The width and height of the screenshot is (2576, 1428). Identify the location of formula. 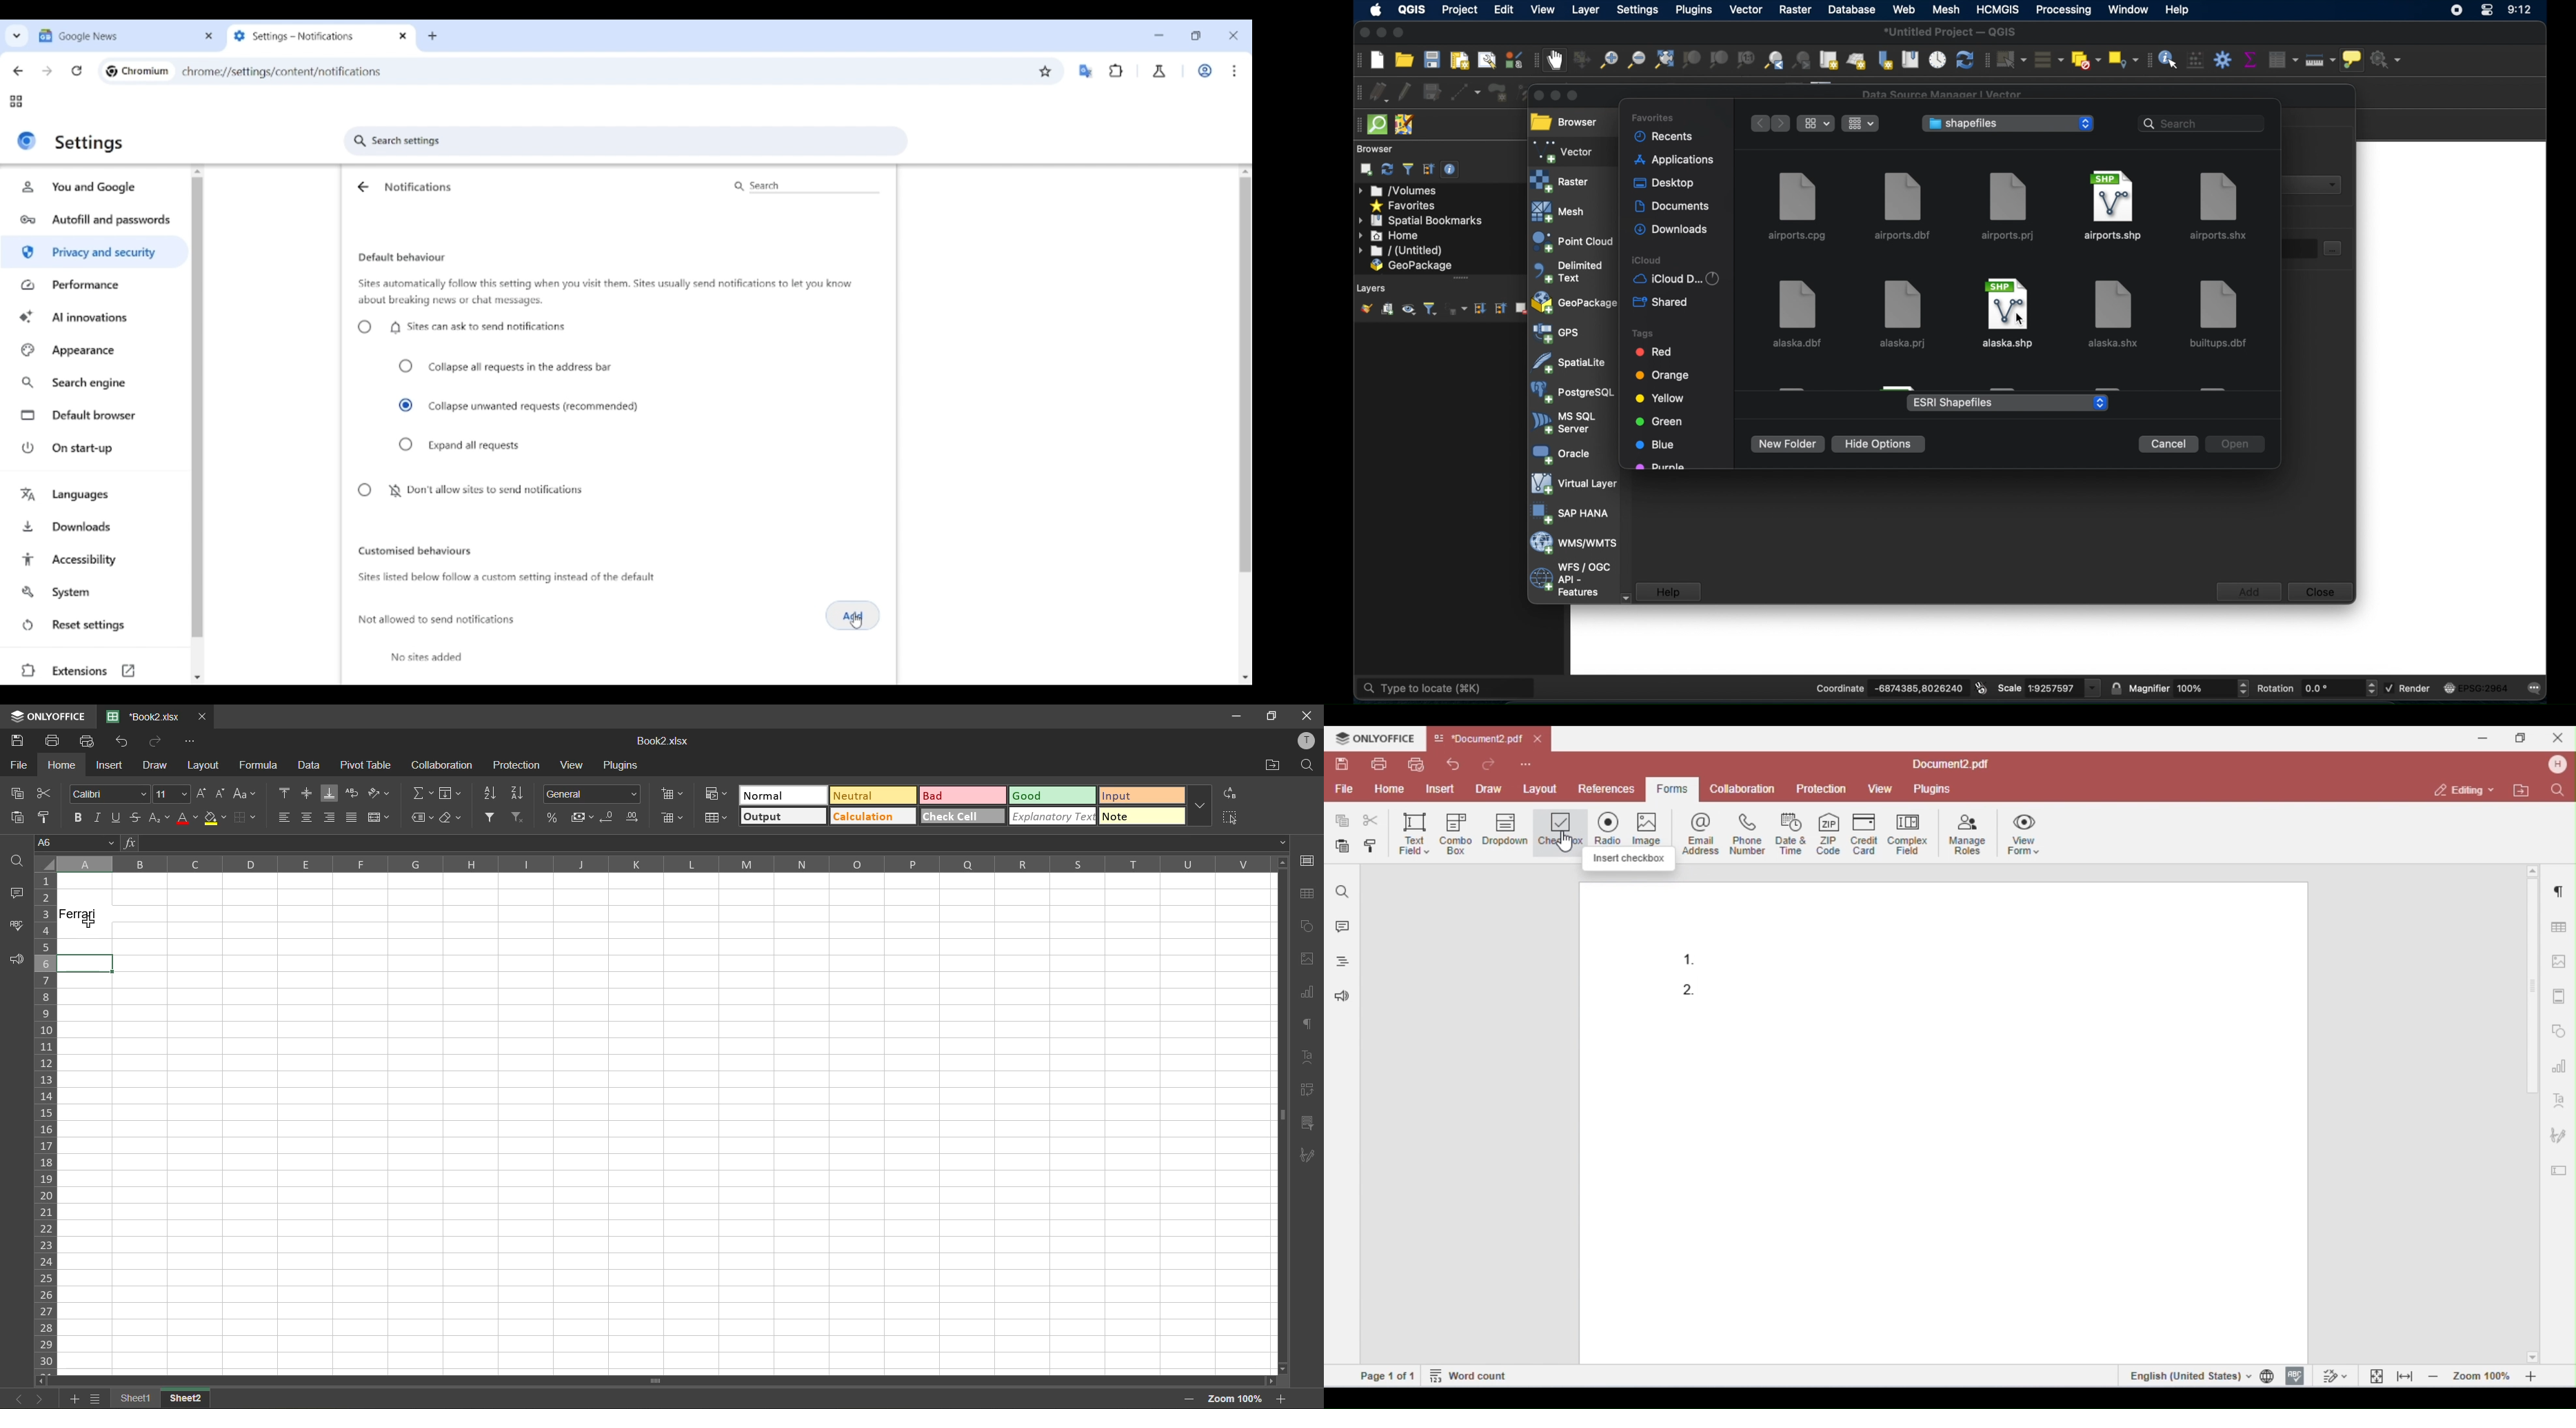
(261, 765).